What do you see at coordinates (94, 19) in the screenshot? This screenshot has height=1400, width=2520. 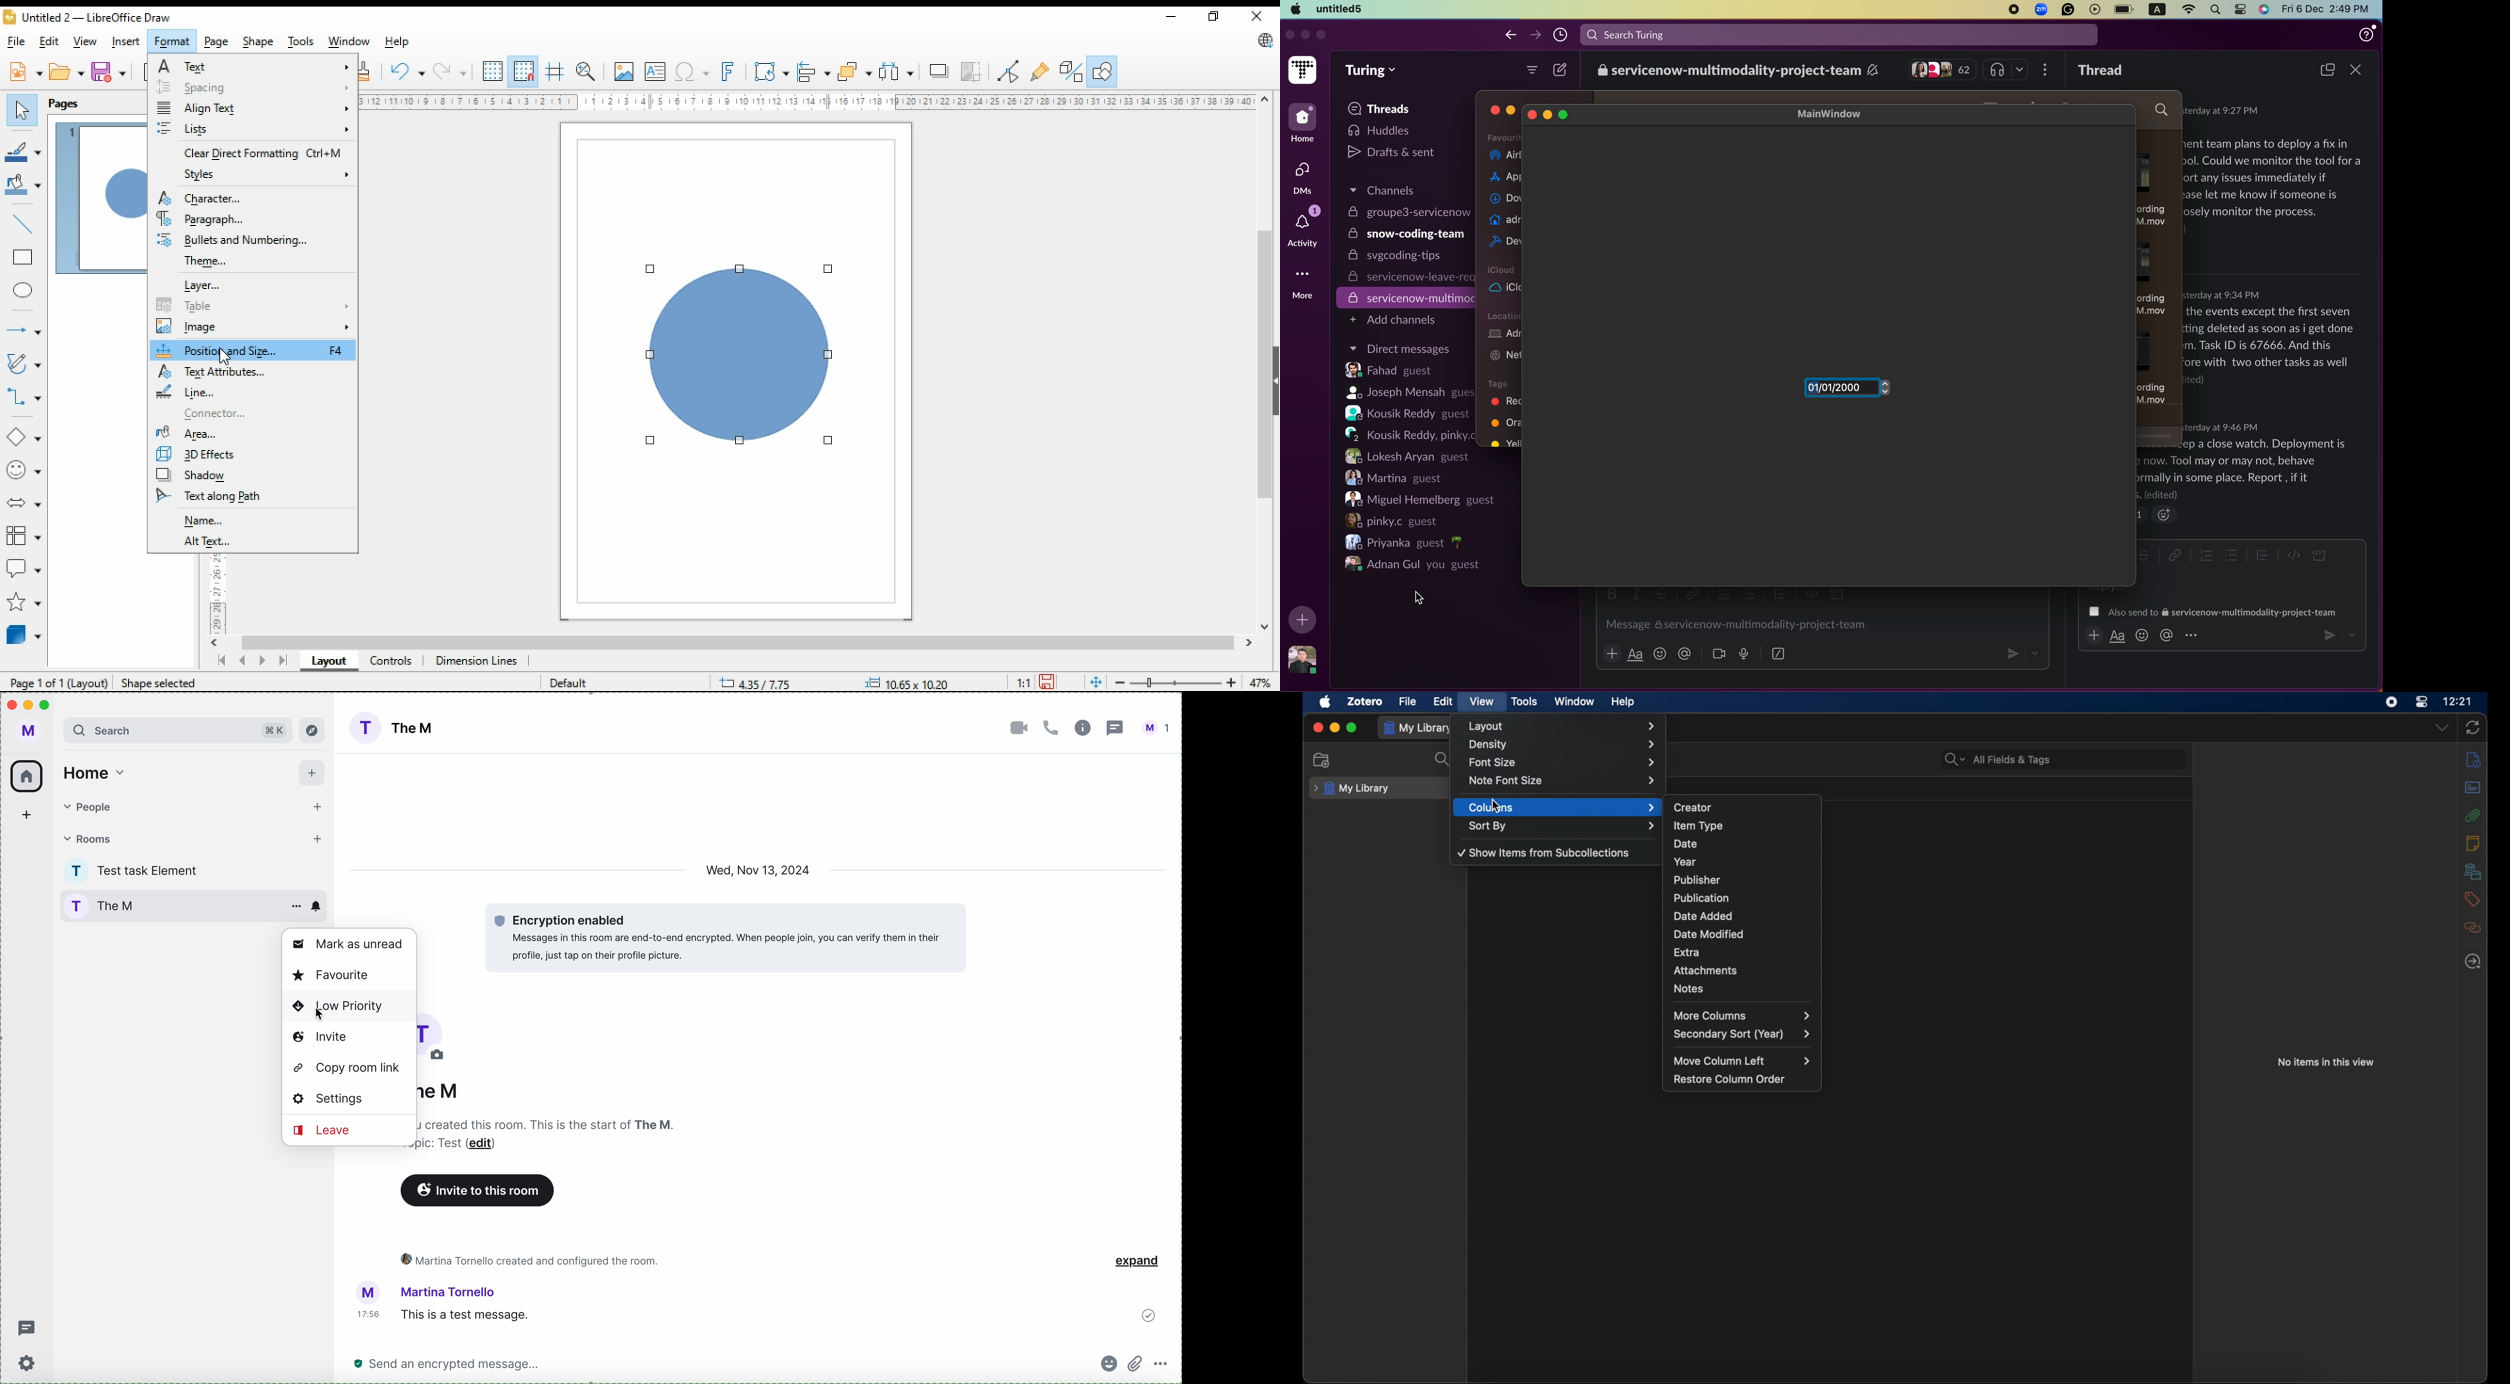 I see `untitled 2 - libreoffice draw` at bounding box center [94, 19].